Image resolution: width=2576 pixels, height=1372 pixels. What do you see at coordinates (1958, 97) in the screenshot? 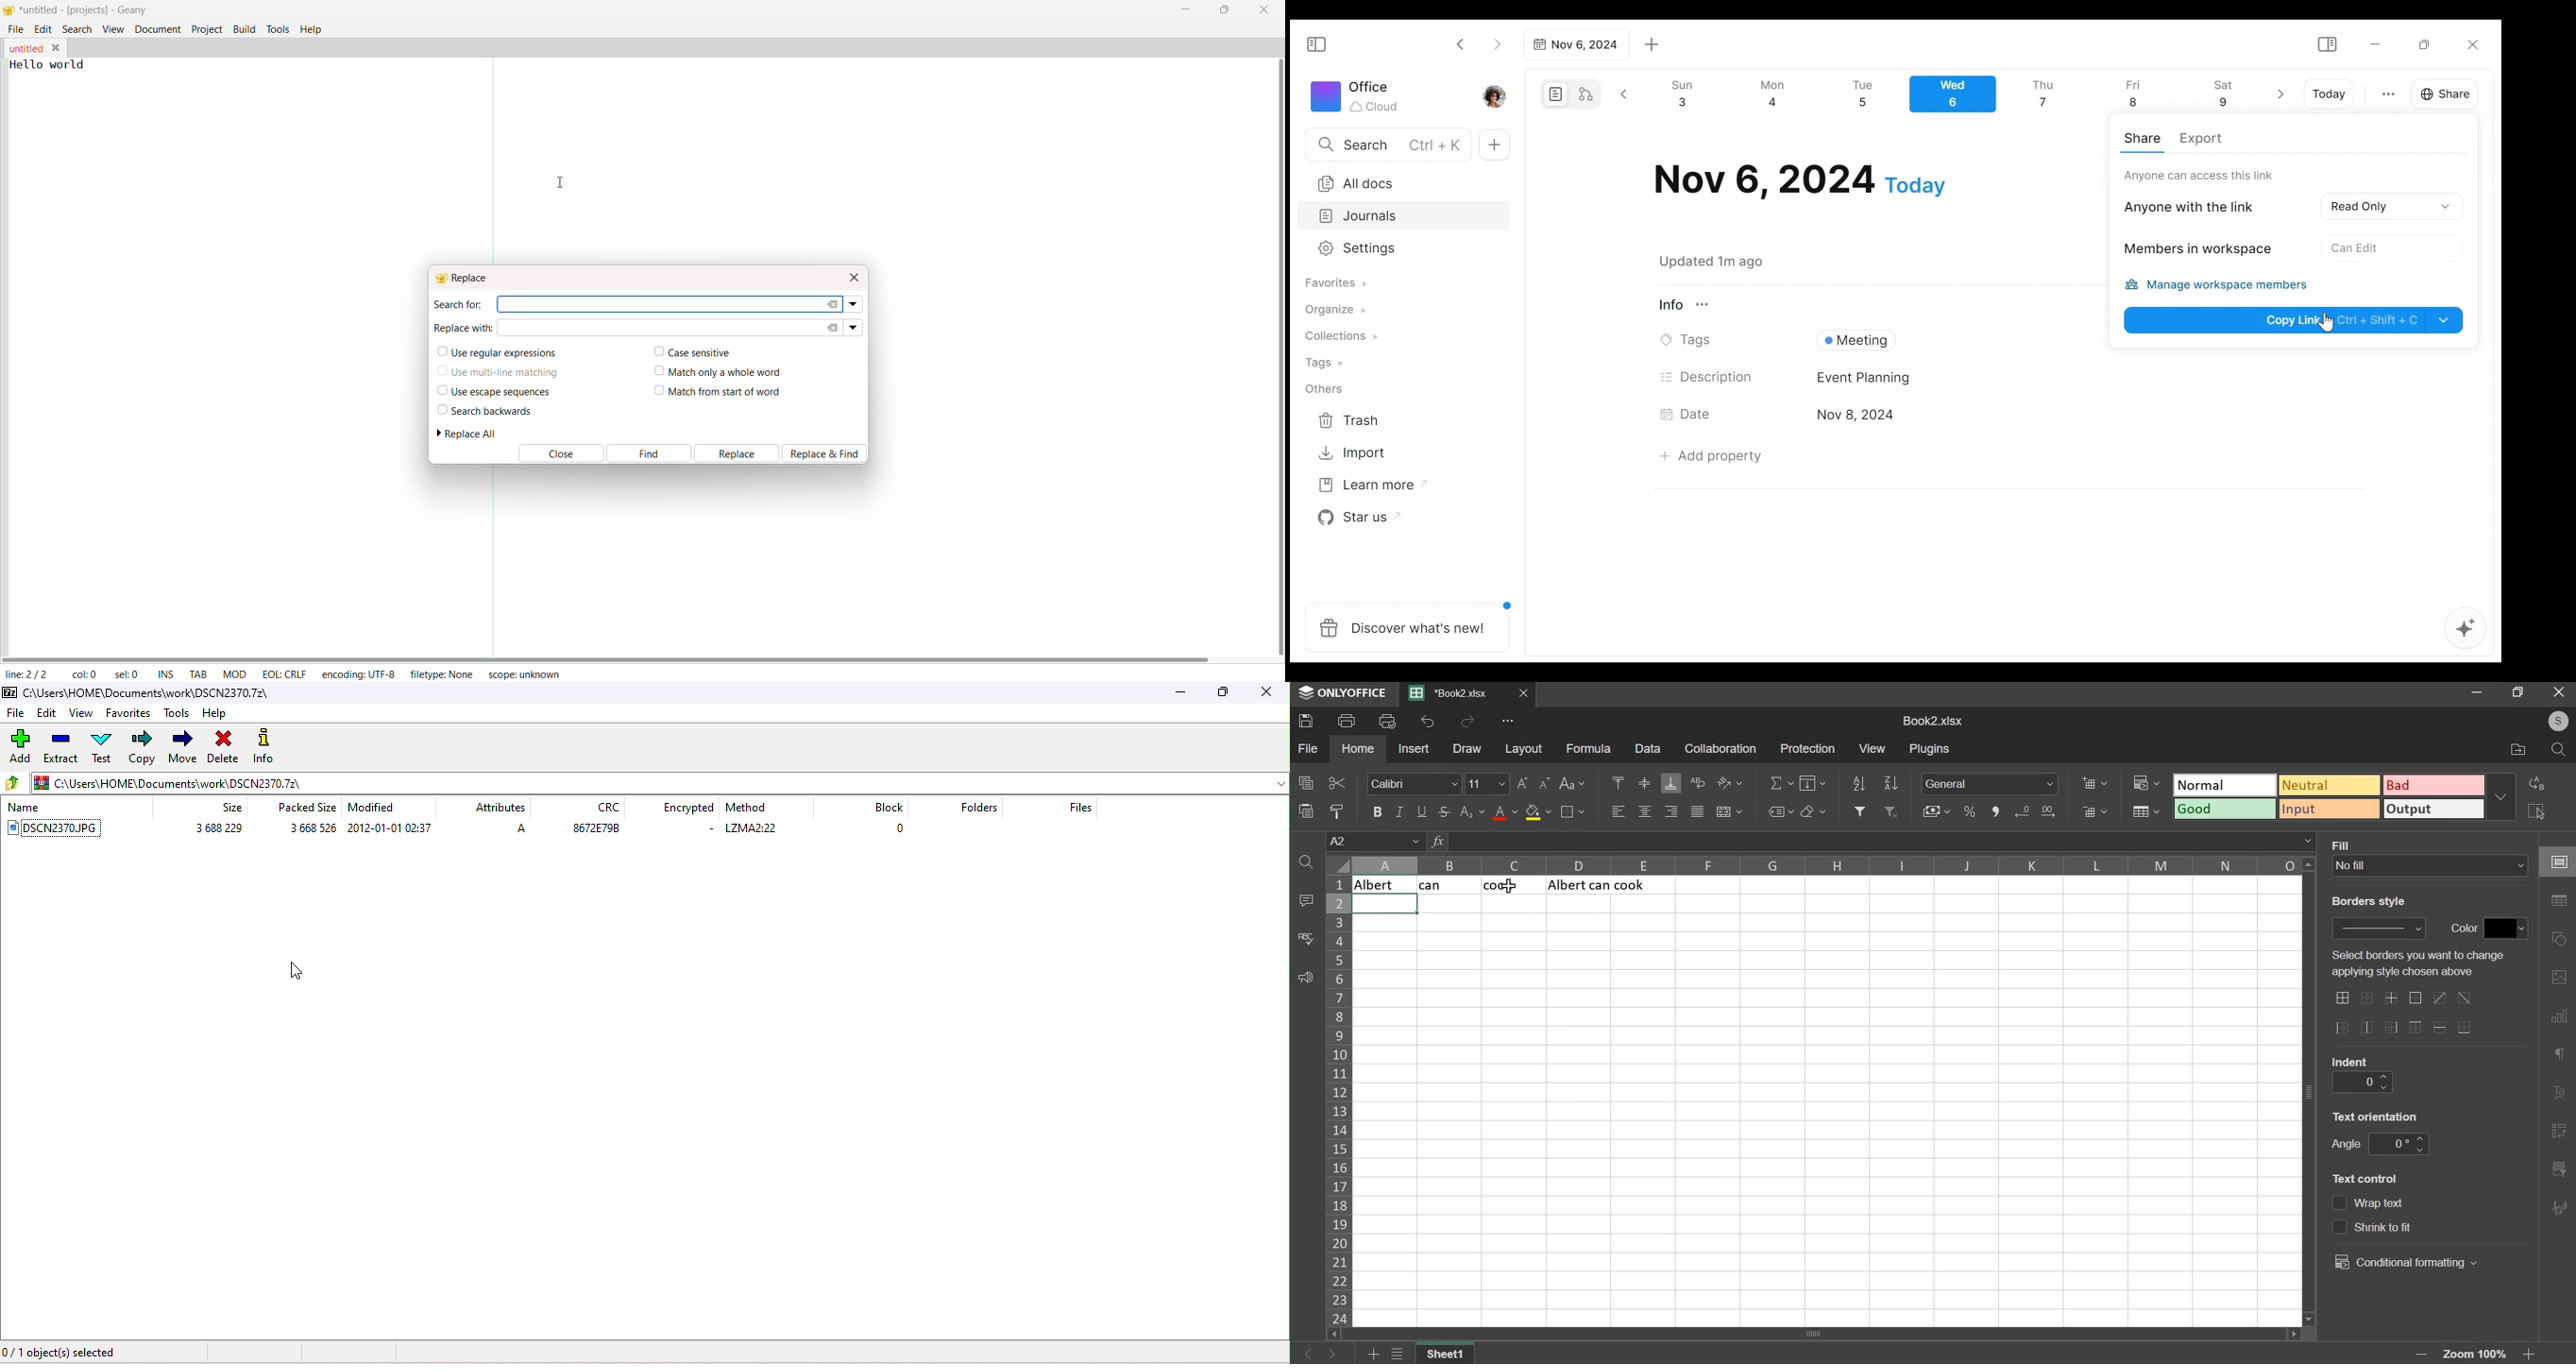
I see `Calendar` at bounding box center [1958, 97].